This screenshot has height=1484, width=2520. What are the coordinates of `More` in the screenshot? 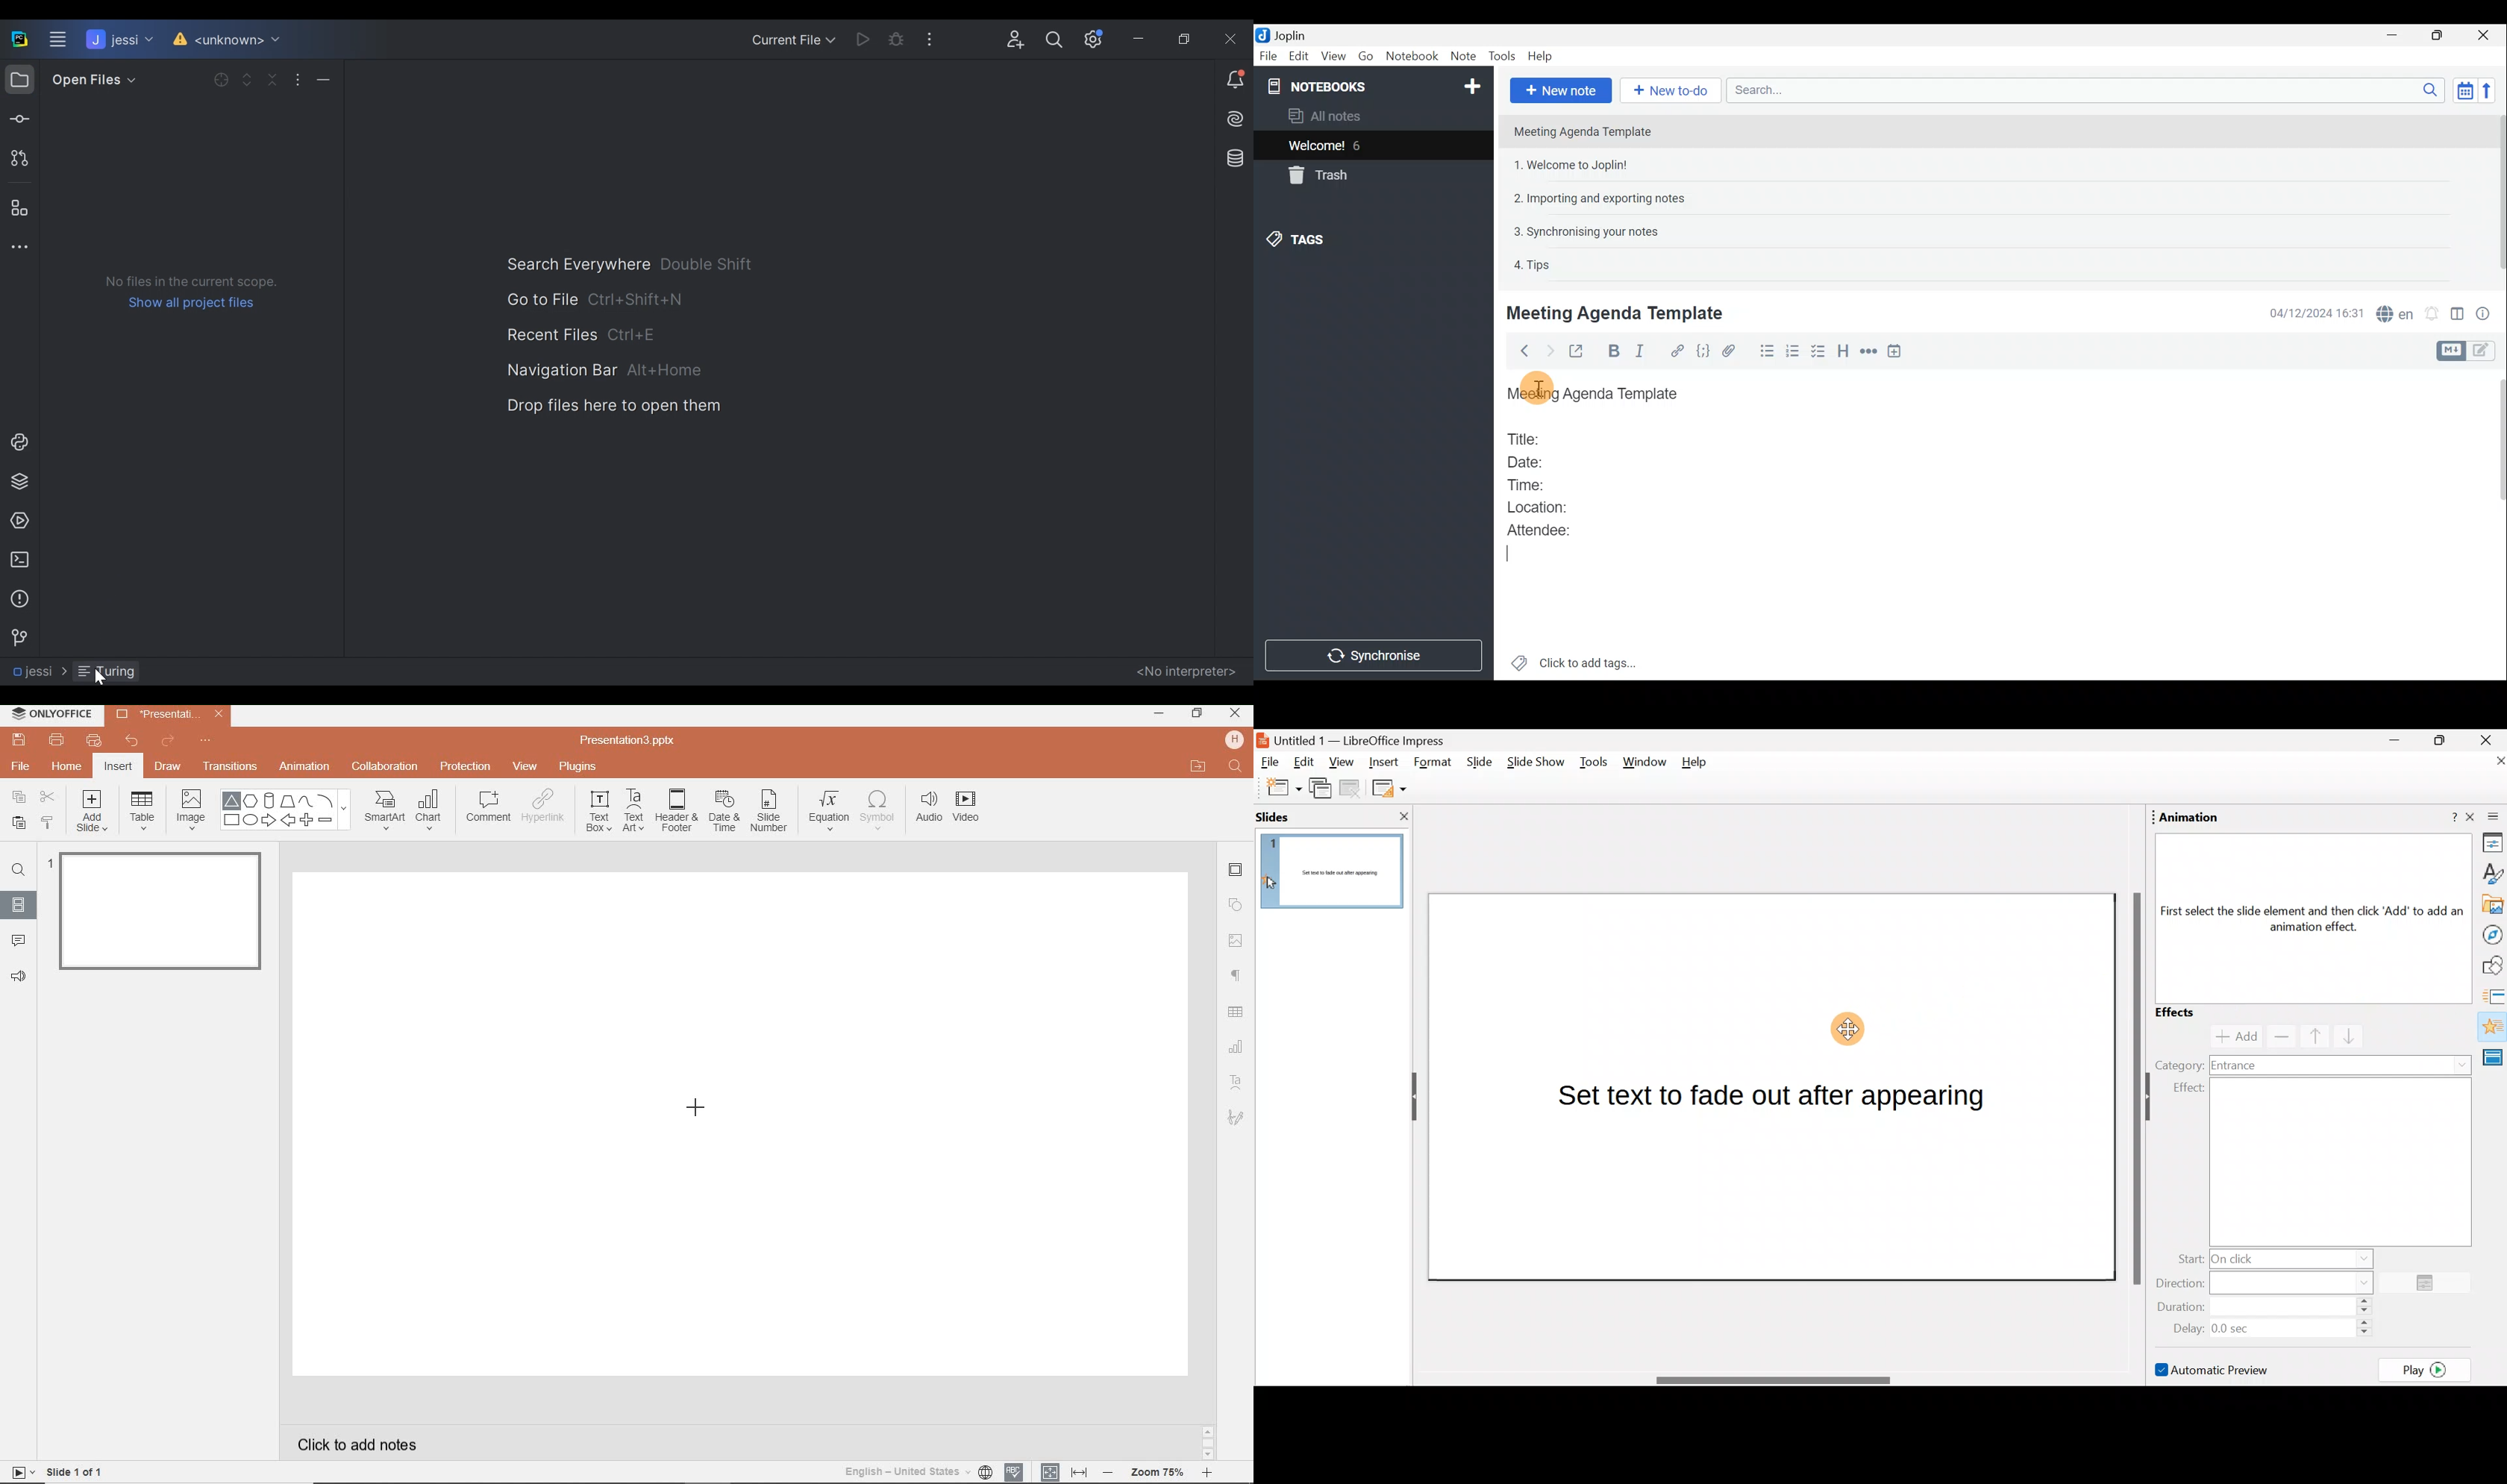 It's located at (296, 78).